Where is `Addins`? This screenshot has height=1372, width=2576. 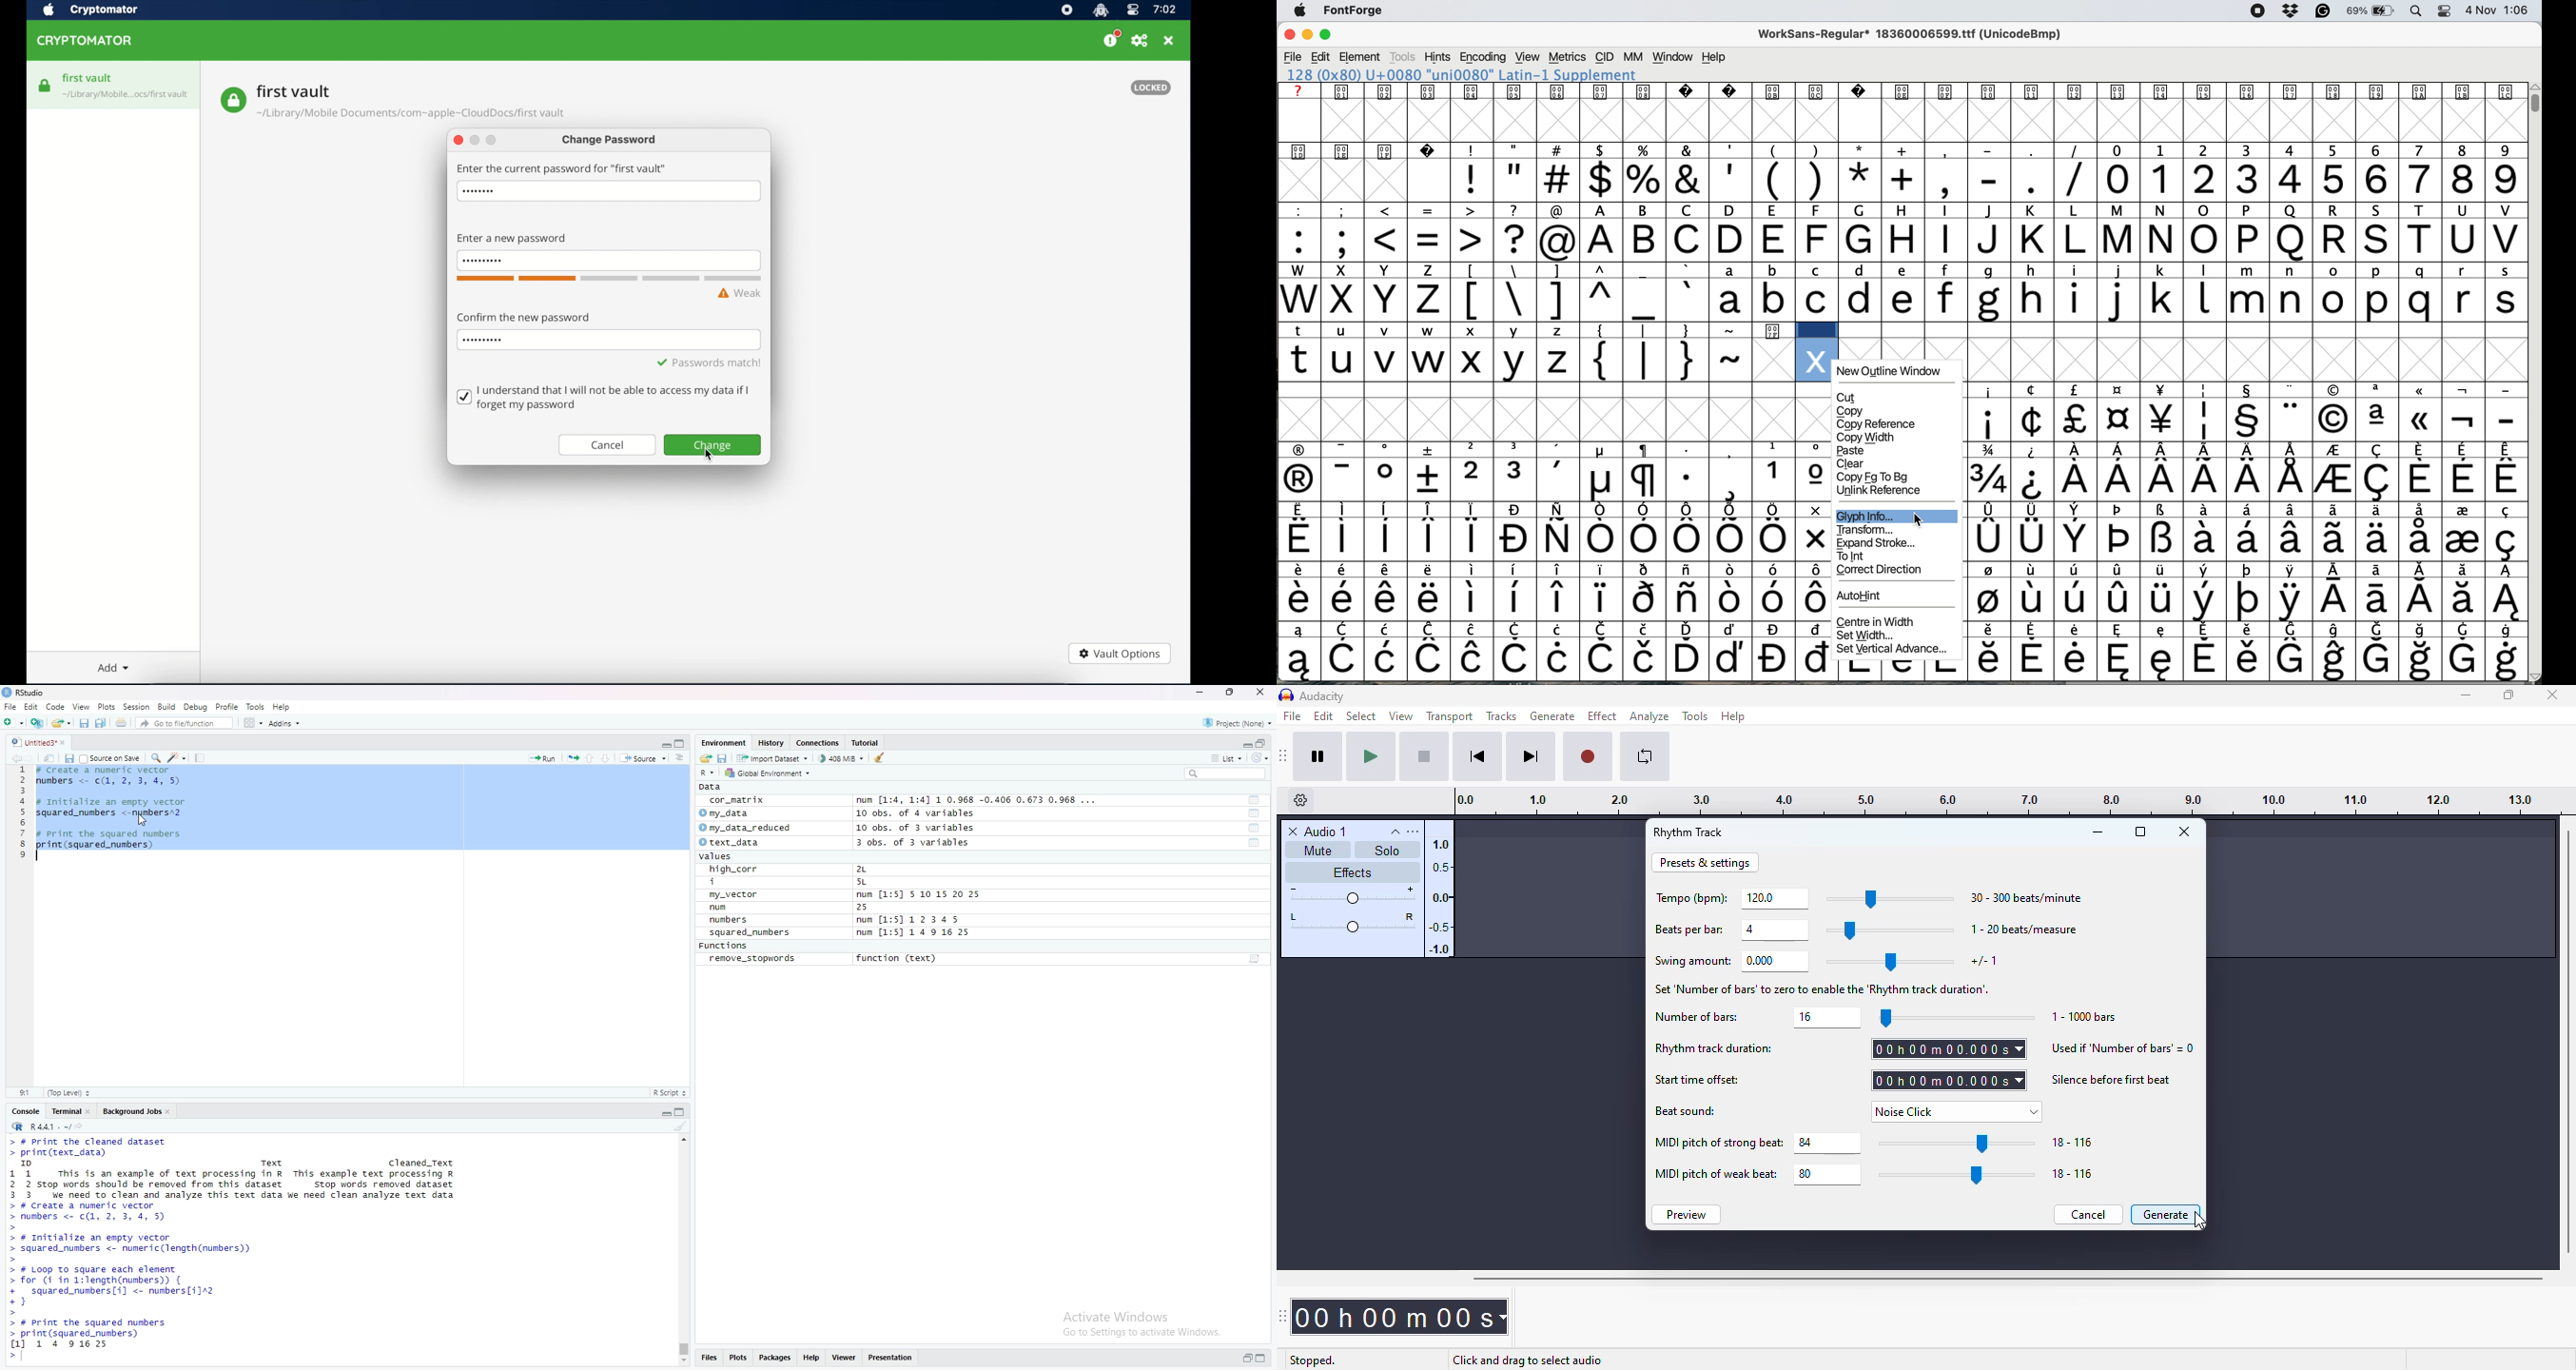
Addins is located at coordinates (284, 723).